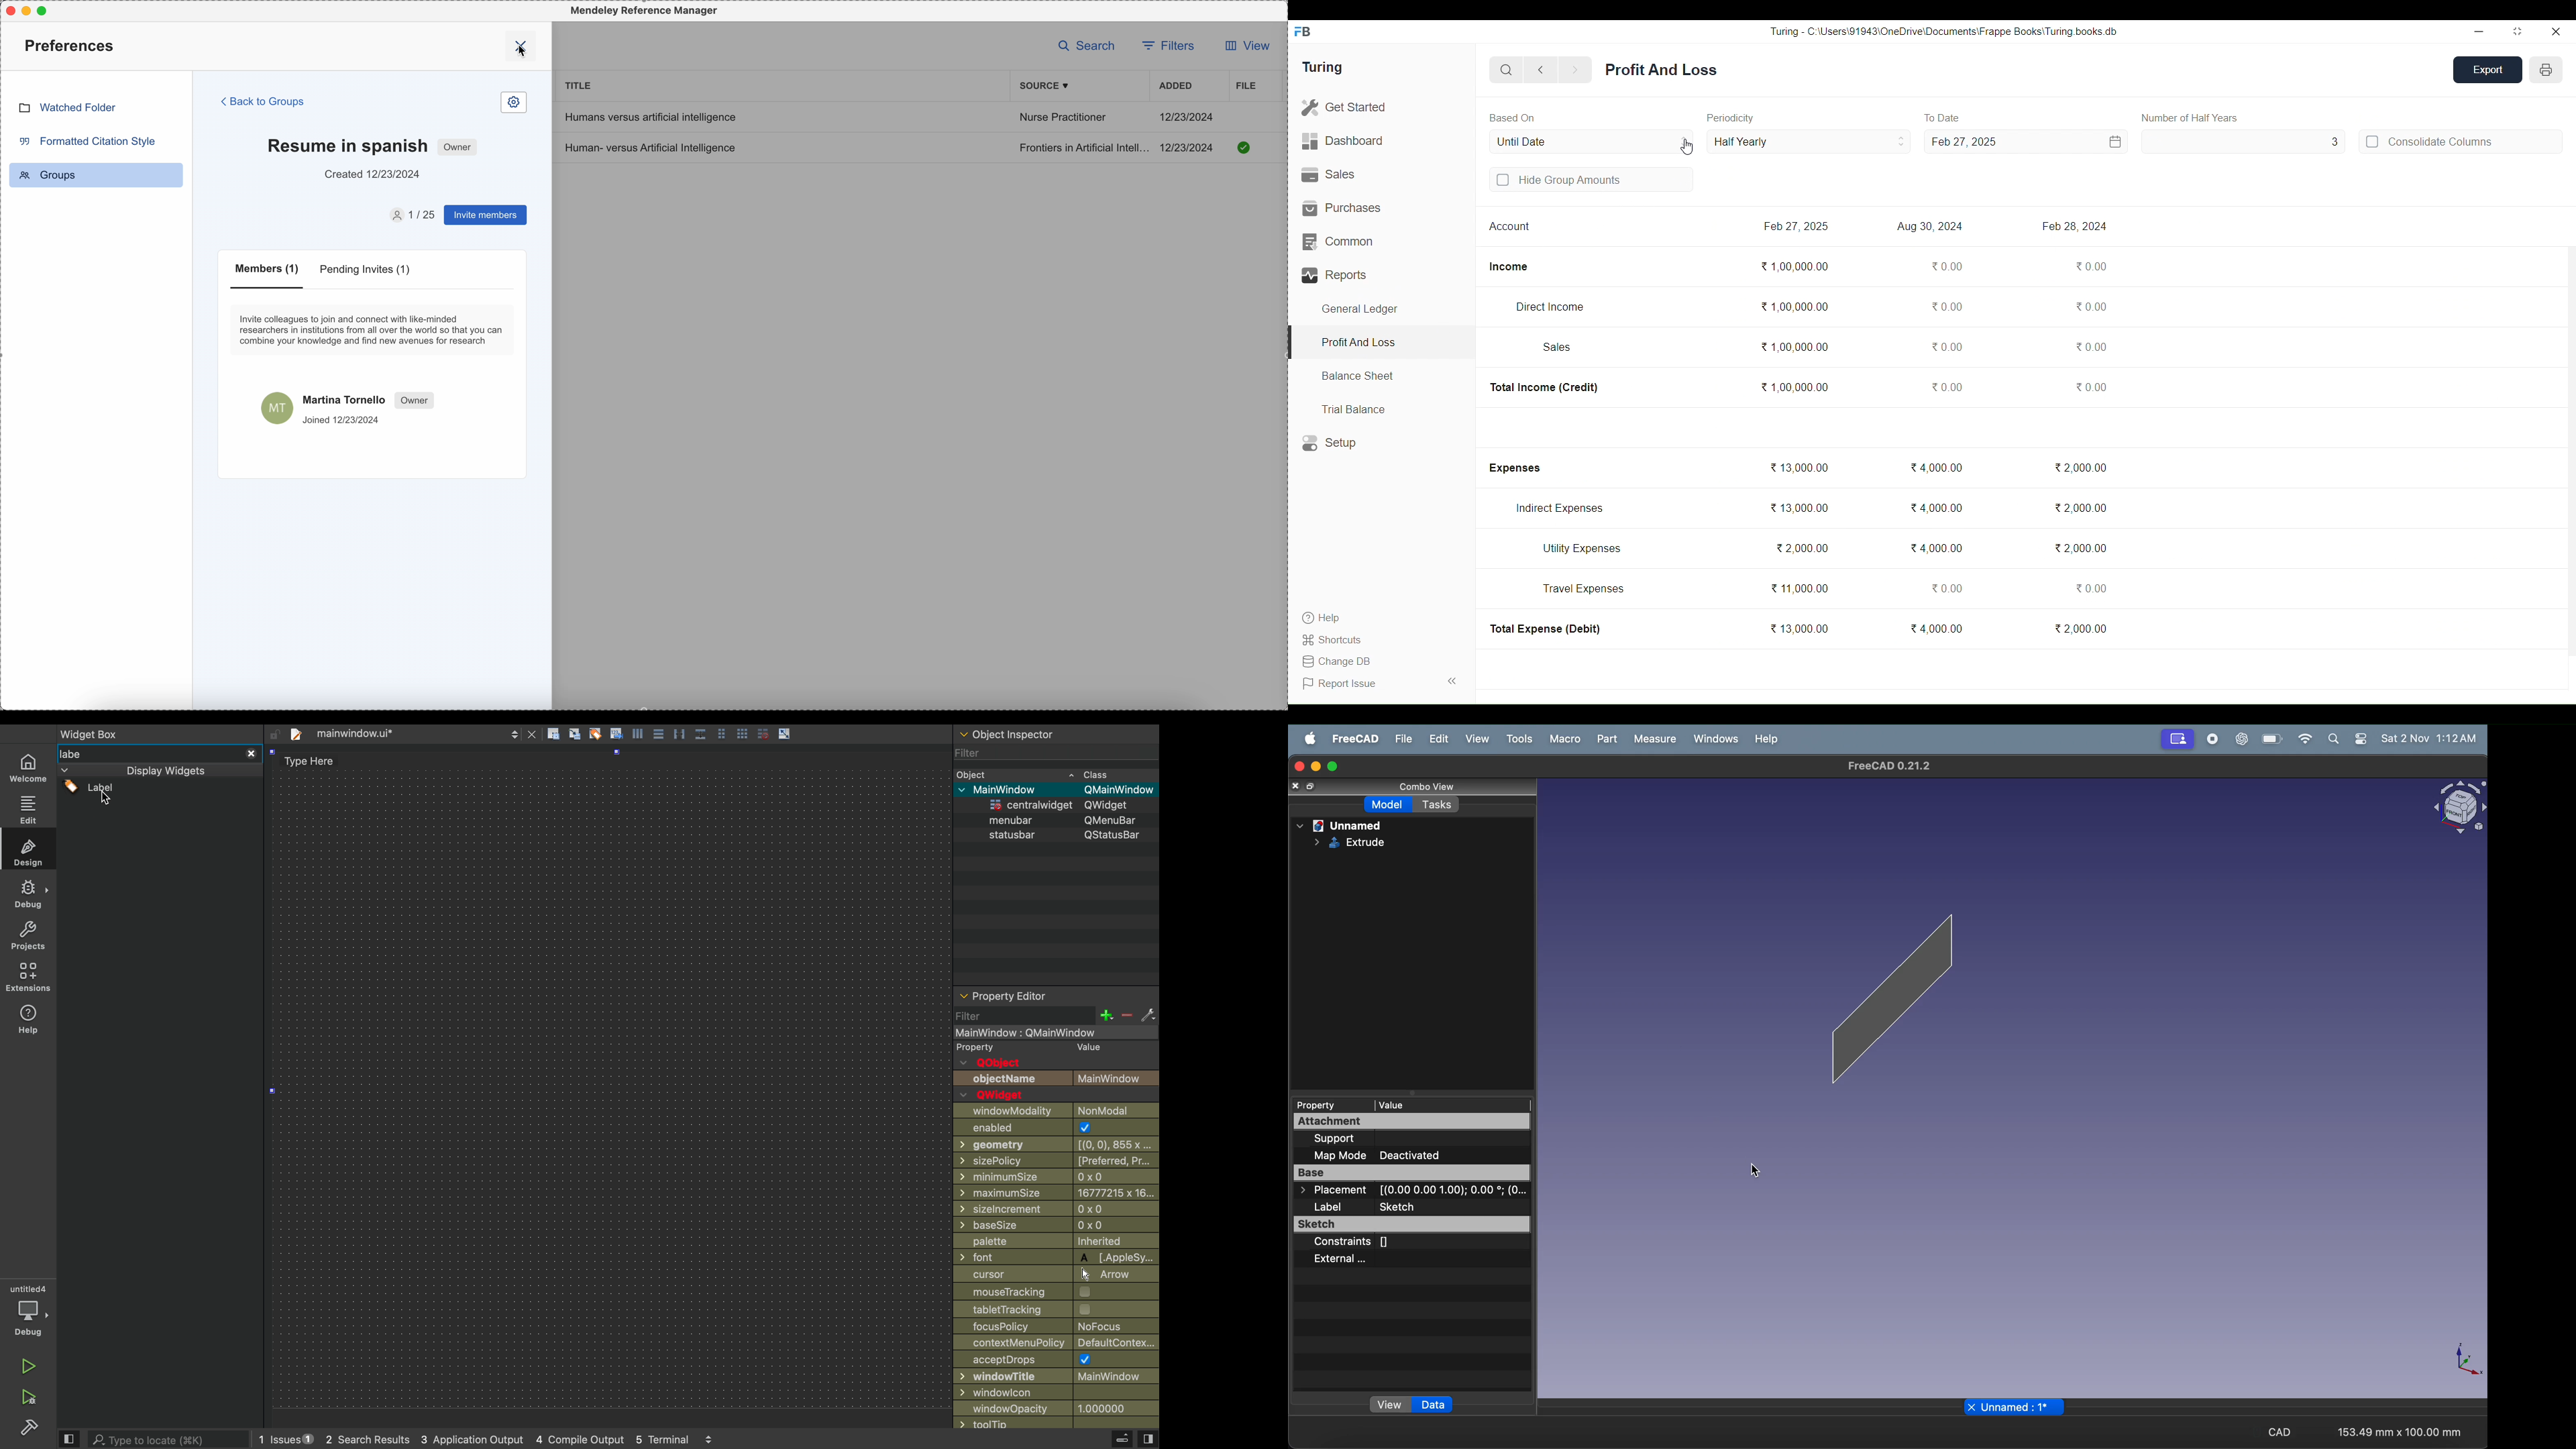 This screenshot has width=2576, height=1456. I want to click on status bar, so click(1057, 836).